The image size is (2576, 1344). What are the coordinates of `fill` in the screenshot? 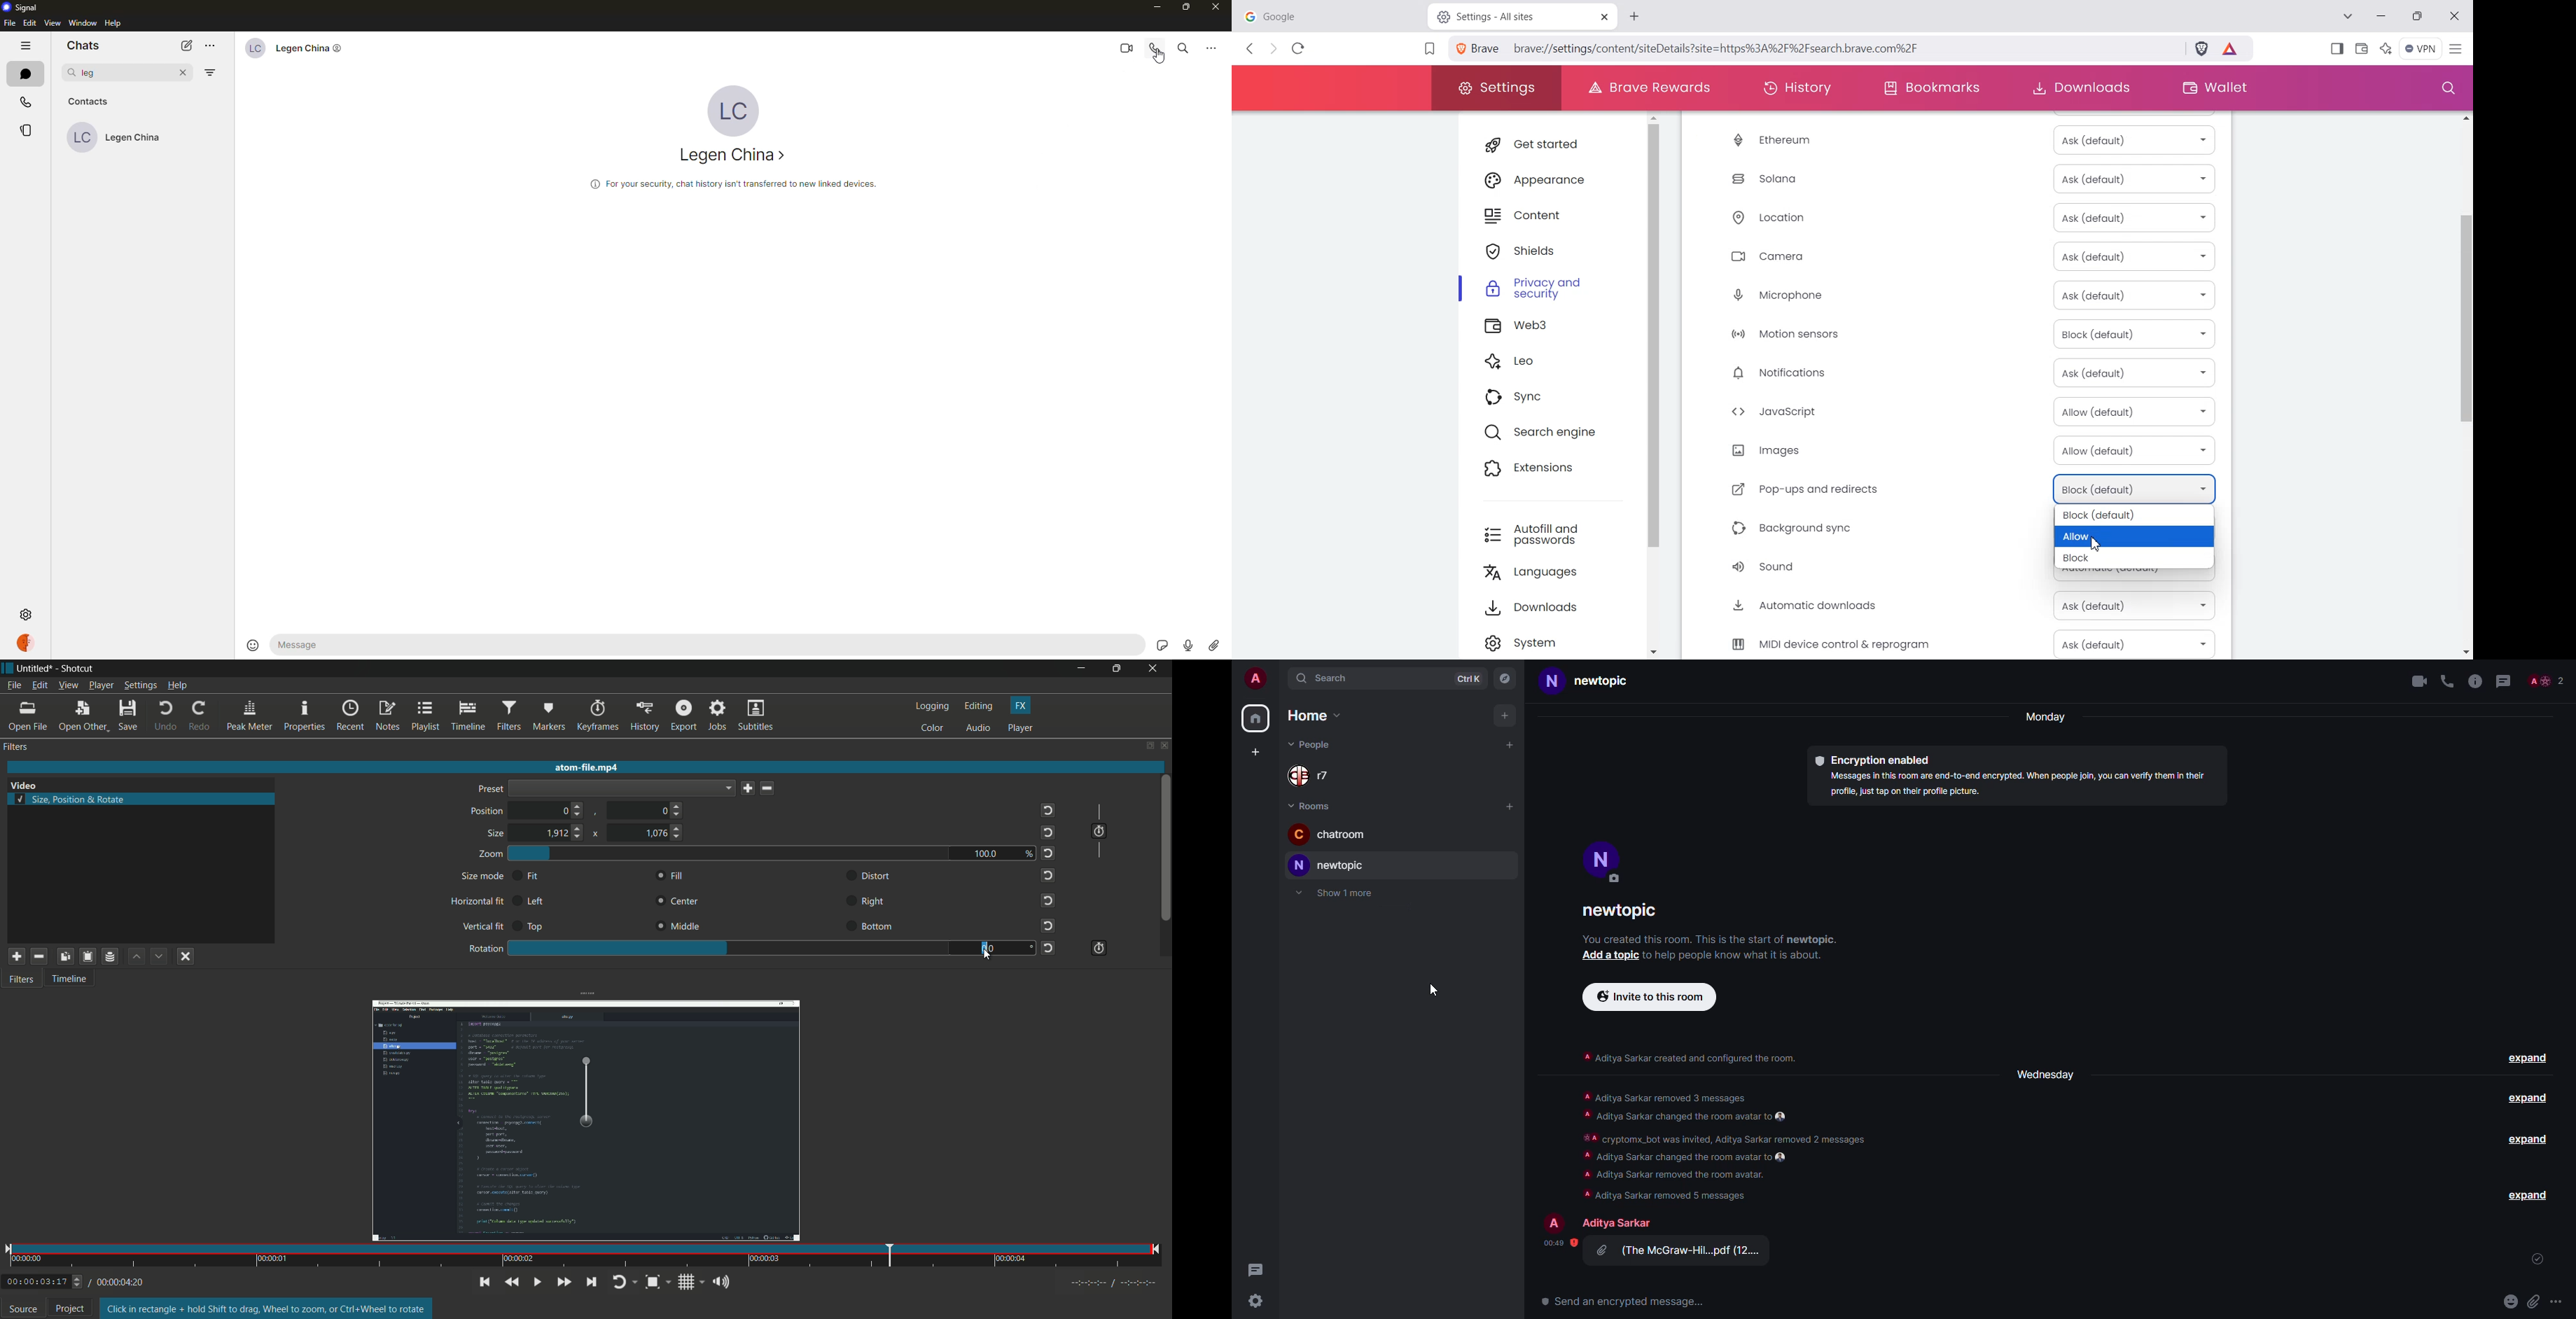 It's located at (669, 877).